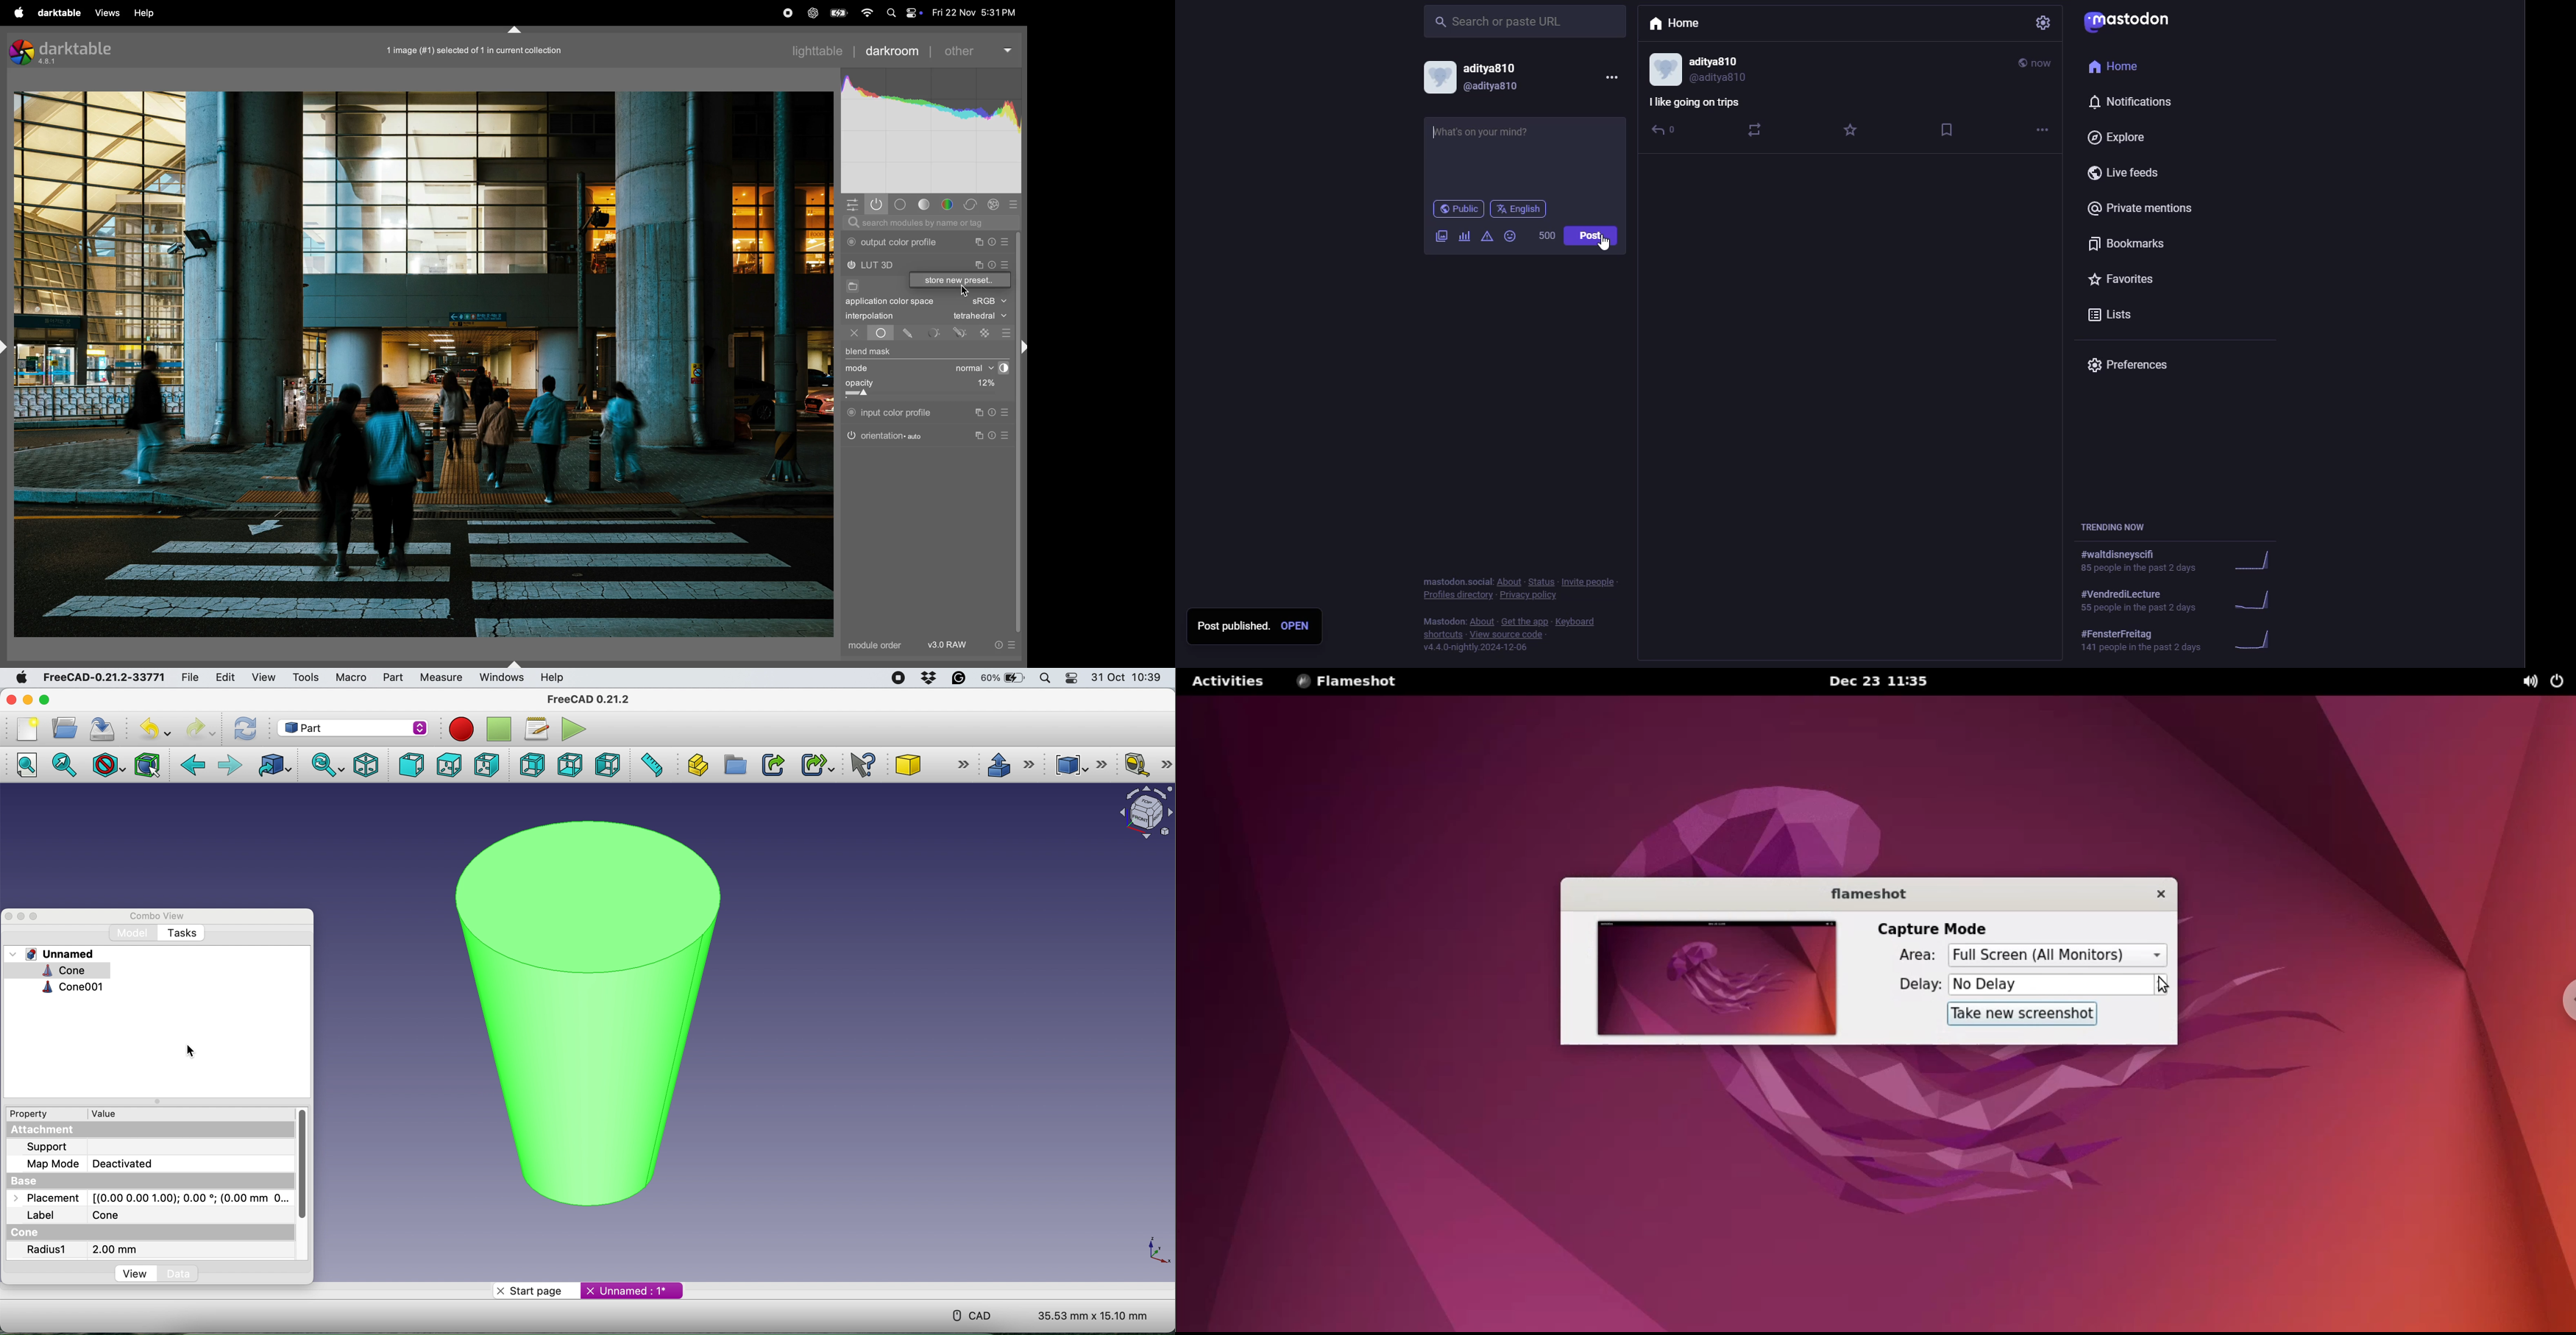  What do you see at coordinates (870, 316) in the screenshot?
I see `interpolation` at bounding box center [870, 316].